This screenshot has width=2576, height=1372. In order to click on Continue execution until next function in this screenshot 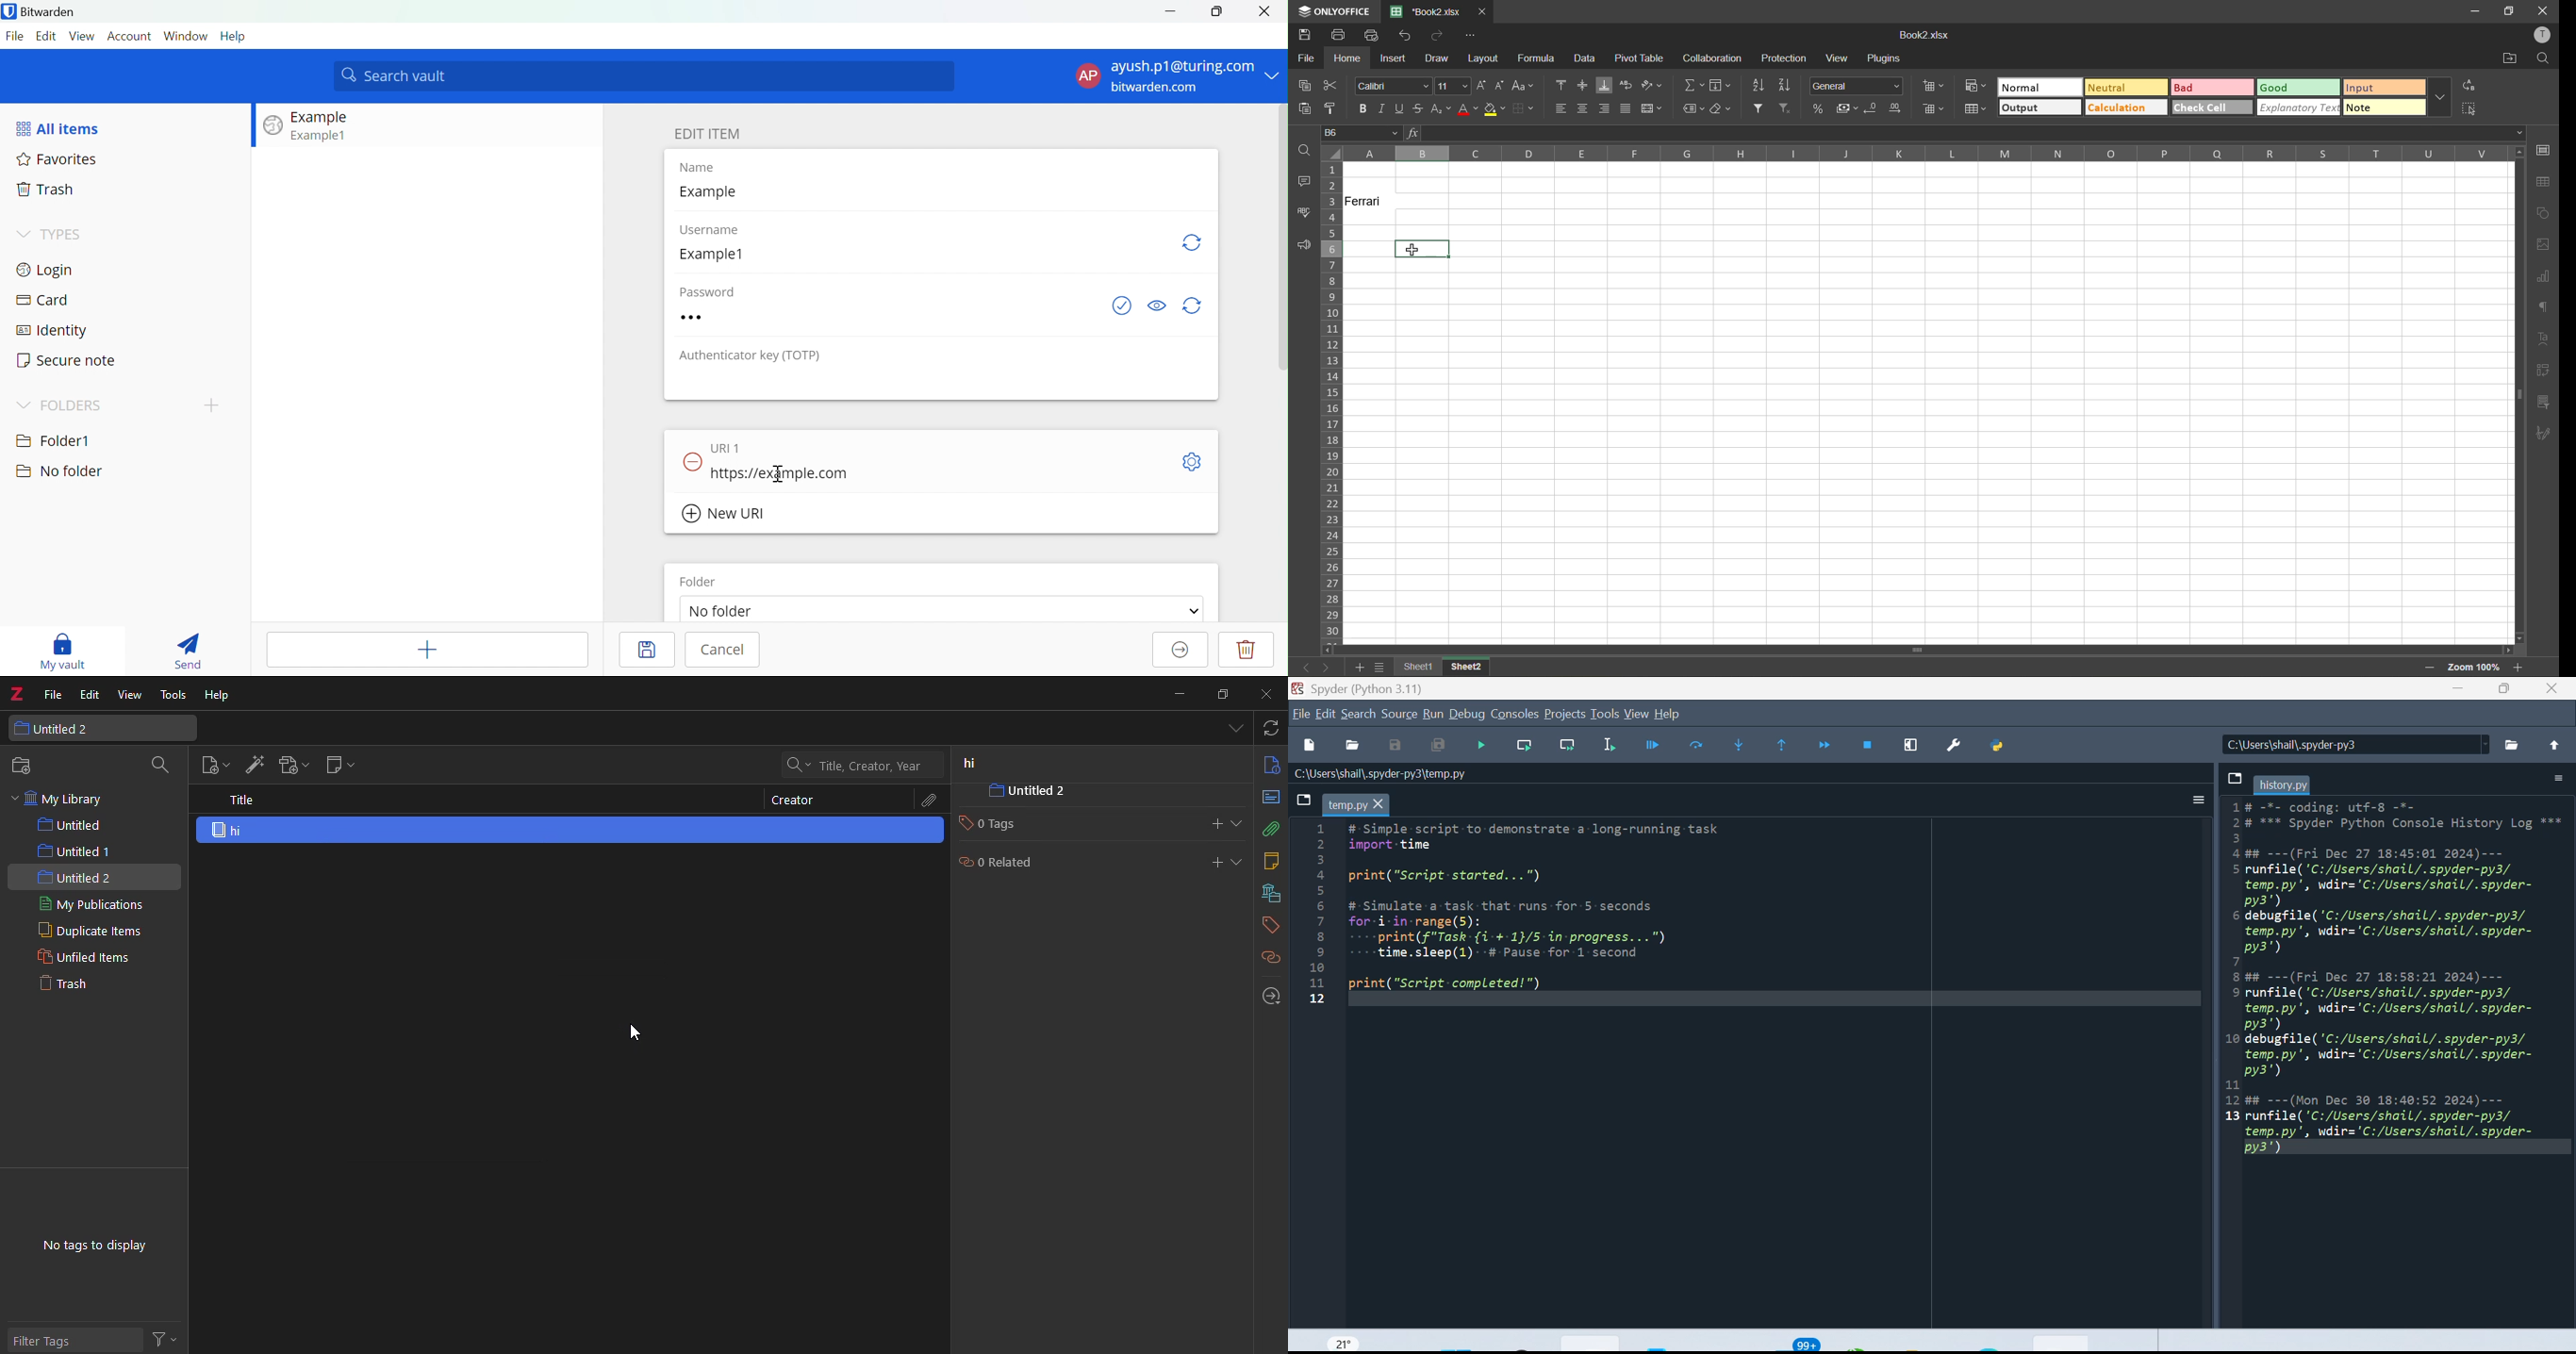, I will do `click(1825, 745)`.